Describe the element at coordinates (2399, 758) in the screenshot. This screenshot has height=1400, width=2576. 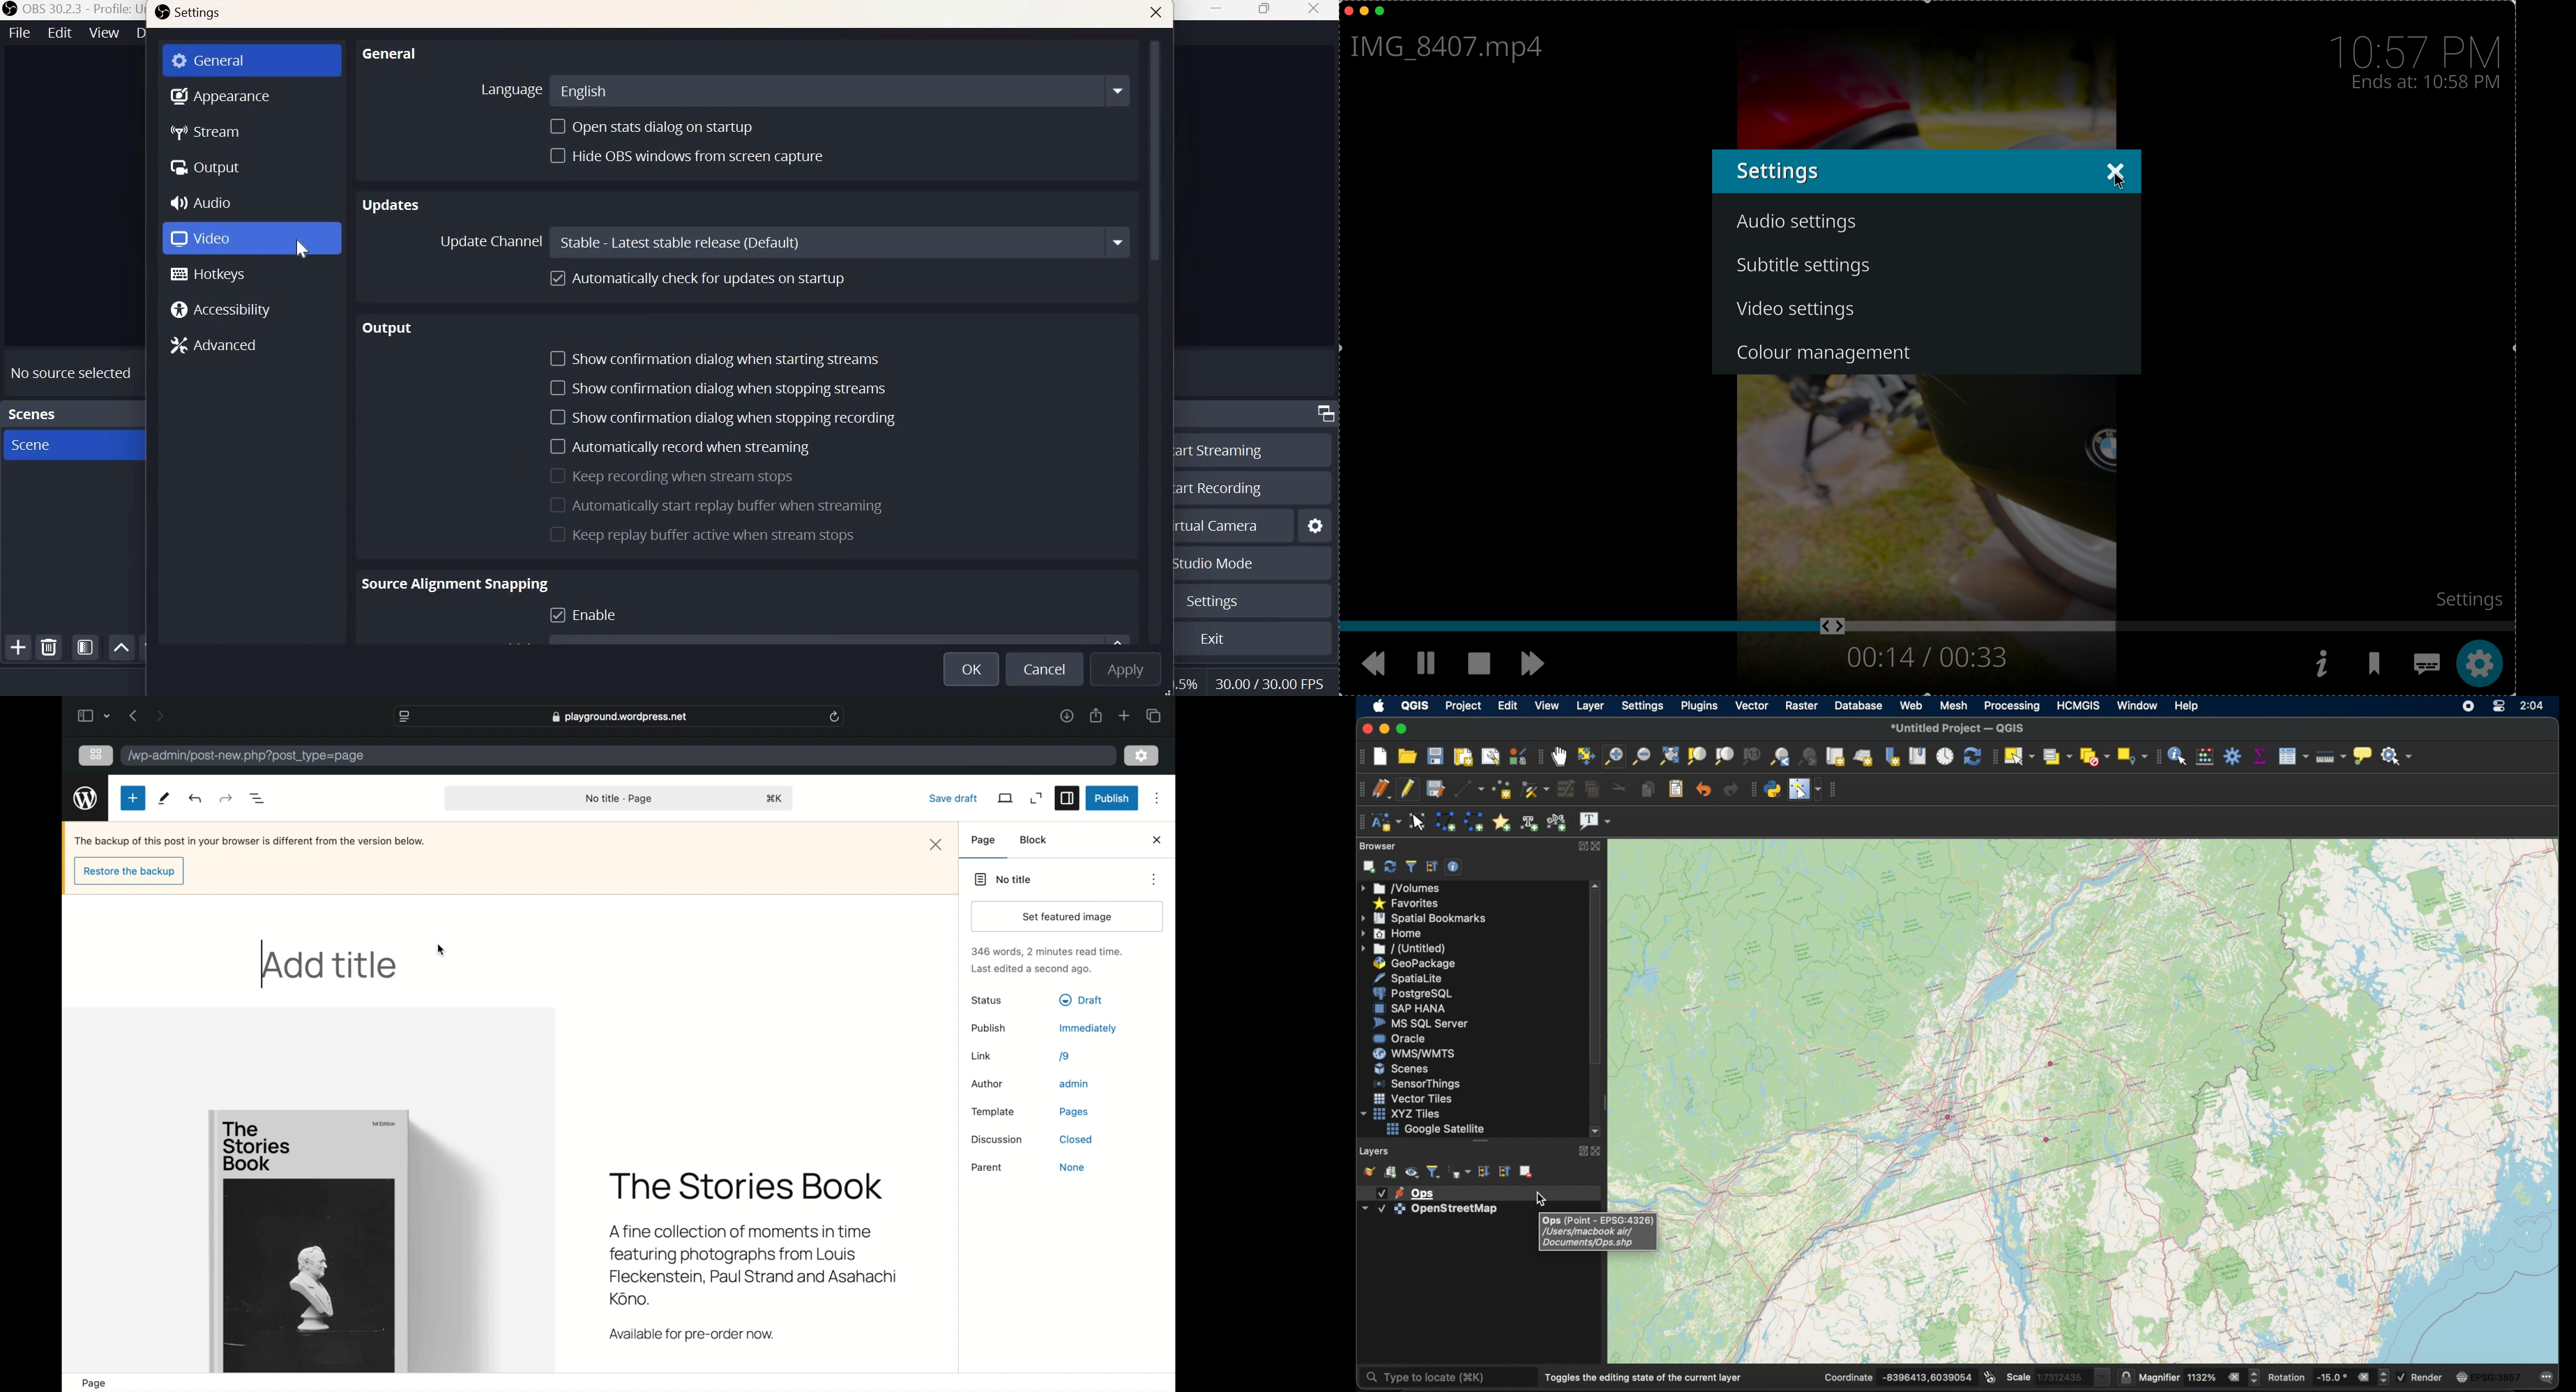
I see `no action selected` at that location.